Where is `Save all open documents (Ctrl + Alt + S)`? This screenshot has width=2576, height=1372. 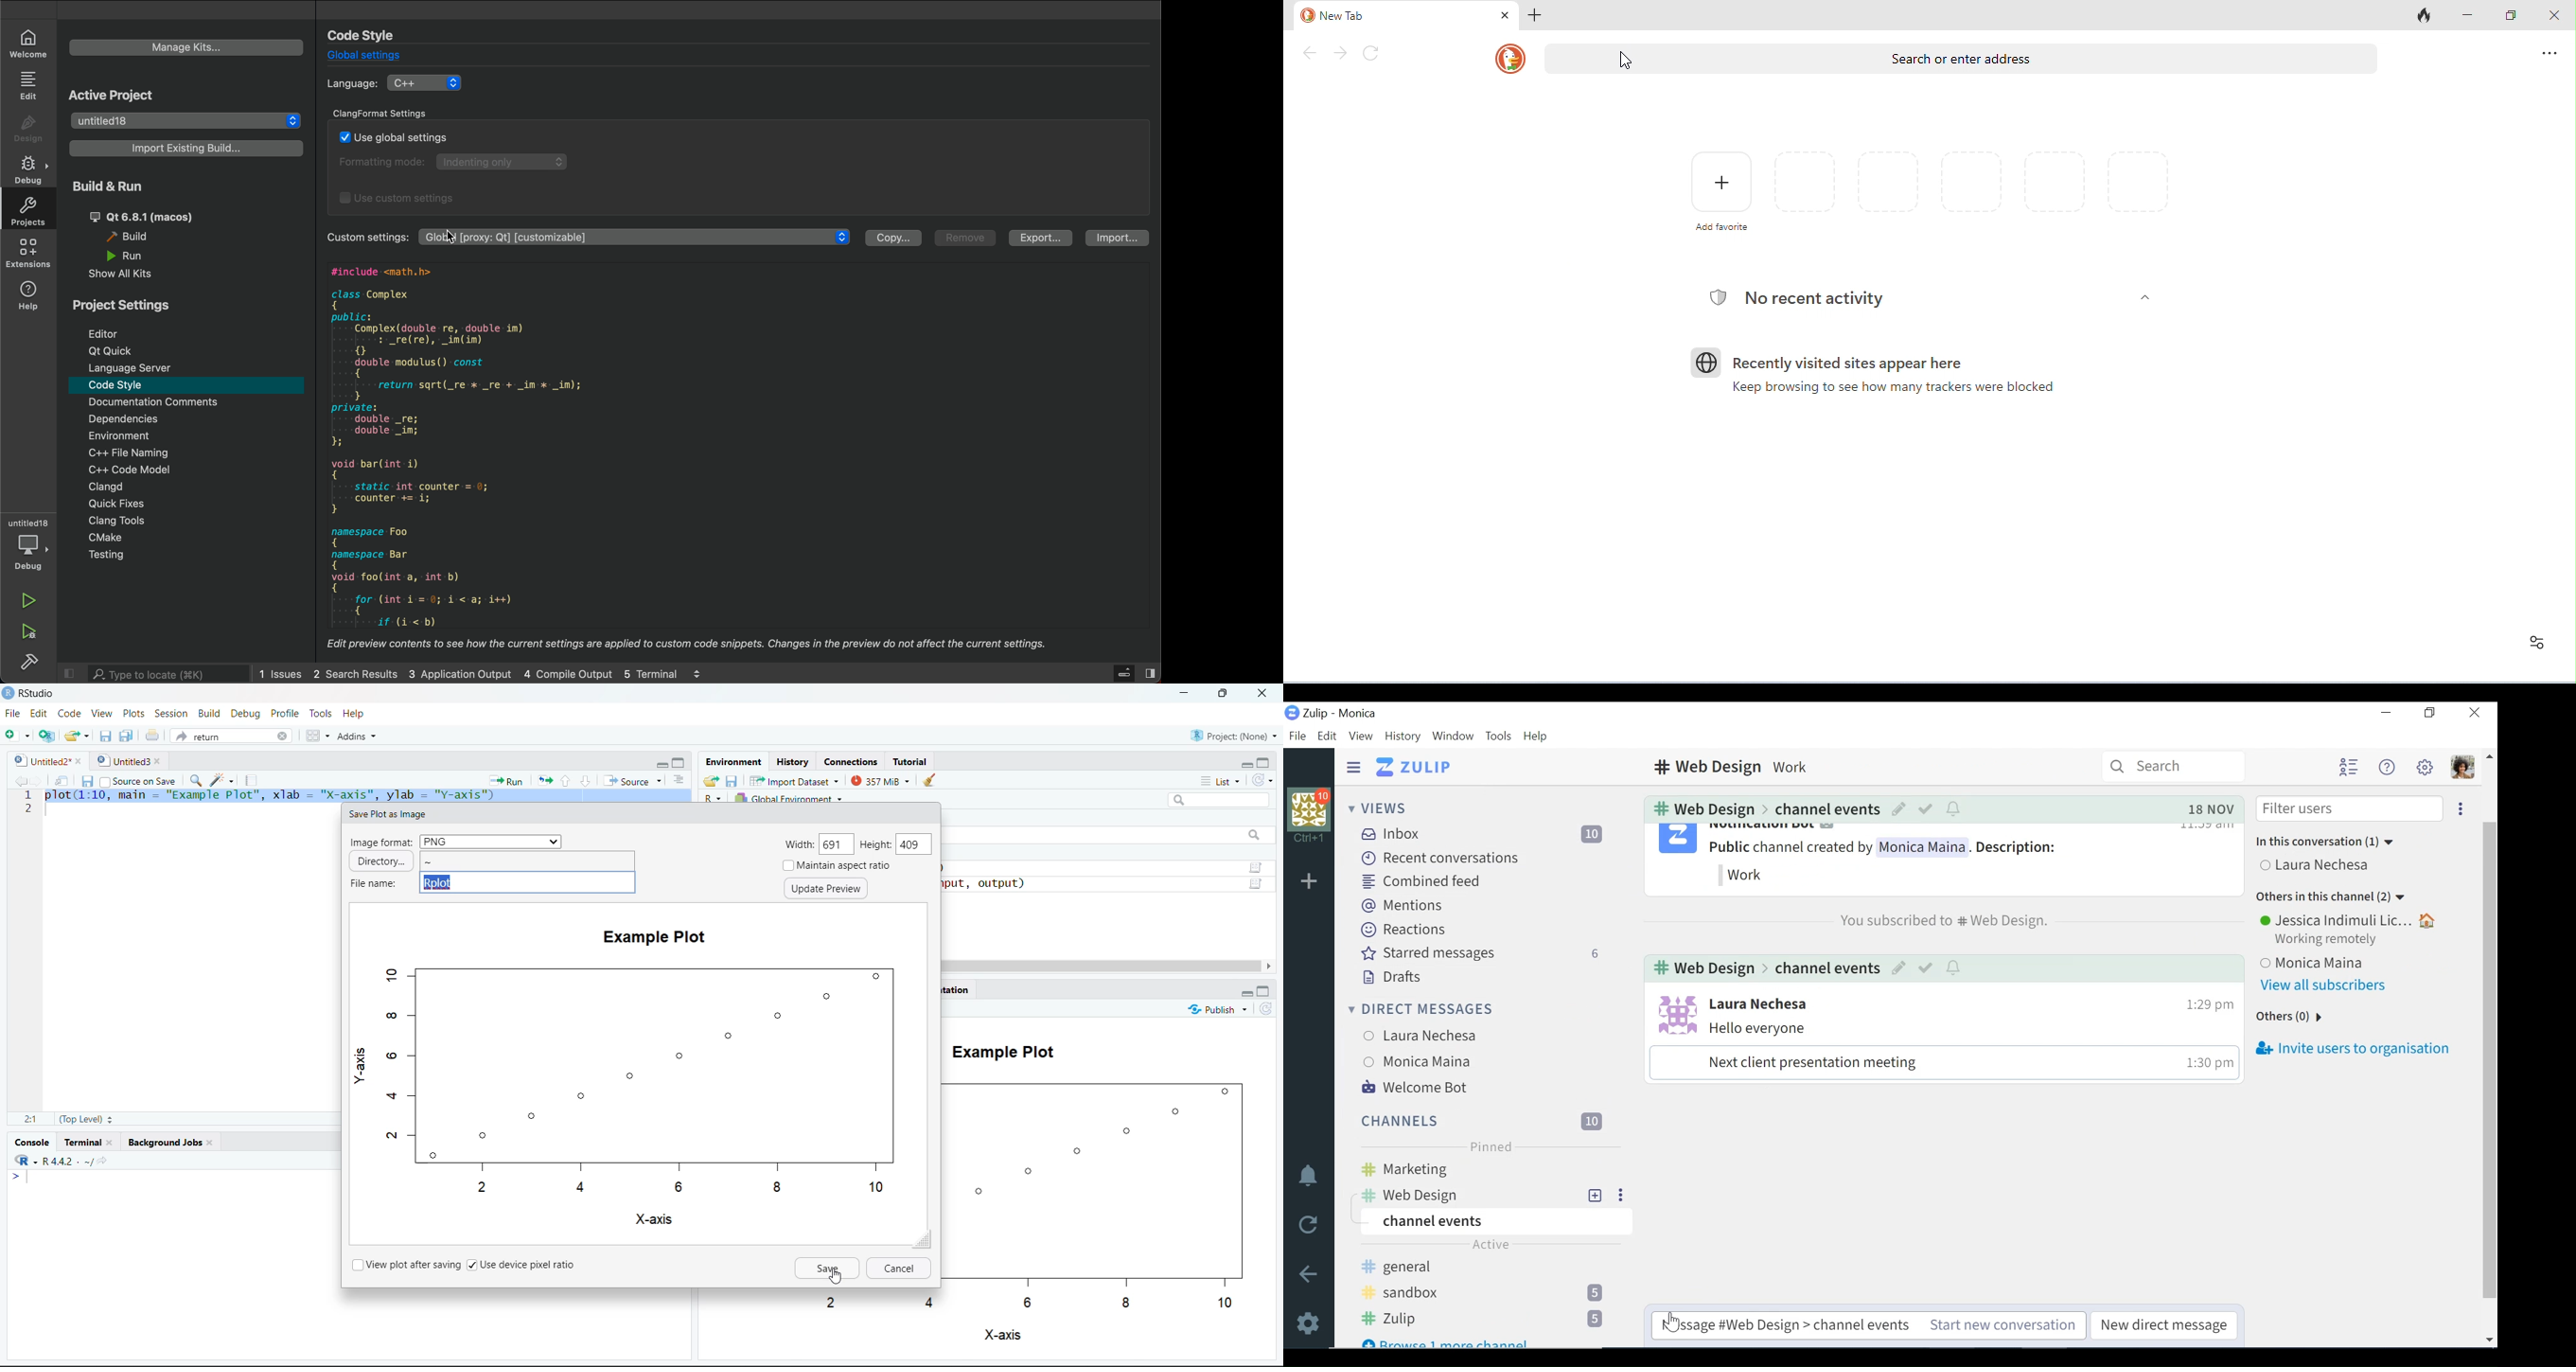 Save all open documents (Ctrl + Alt + S) is located at coordinates (127, 737).